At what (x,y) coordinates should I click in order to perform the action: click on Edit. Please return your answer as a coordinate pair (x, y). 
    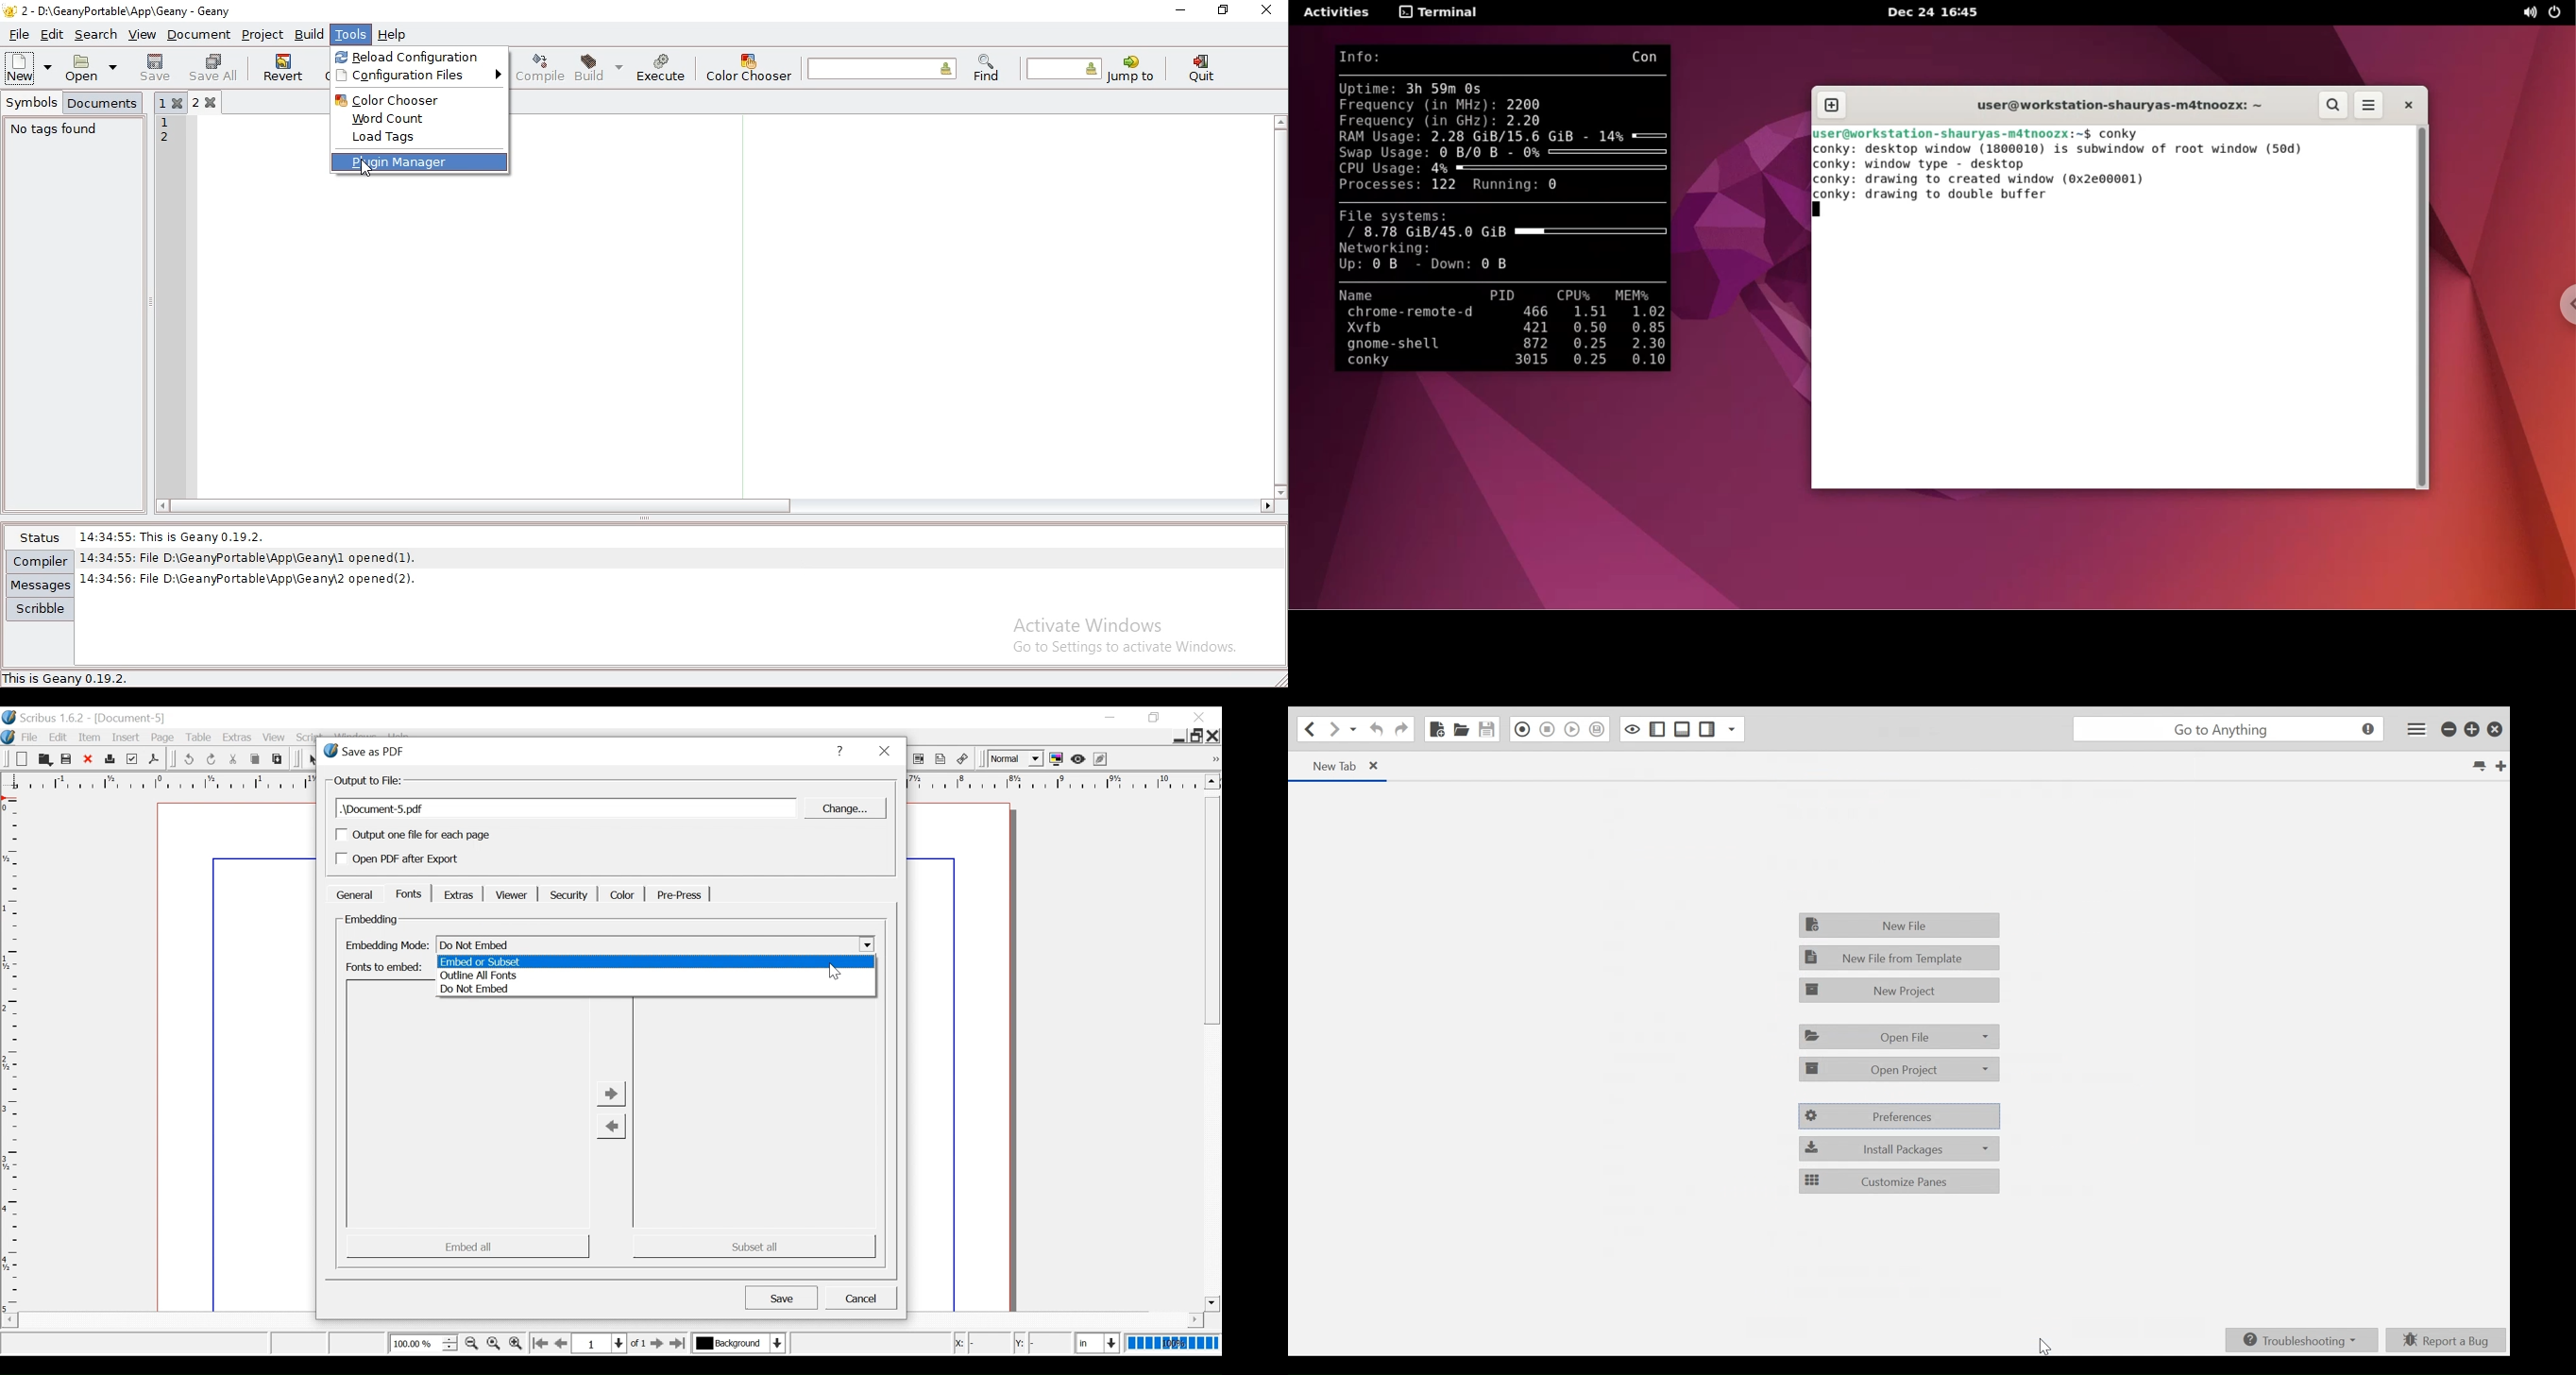
    Looking at the image, I should click on (59, 737).